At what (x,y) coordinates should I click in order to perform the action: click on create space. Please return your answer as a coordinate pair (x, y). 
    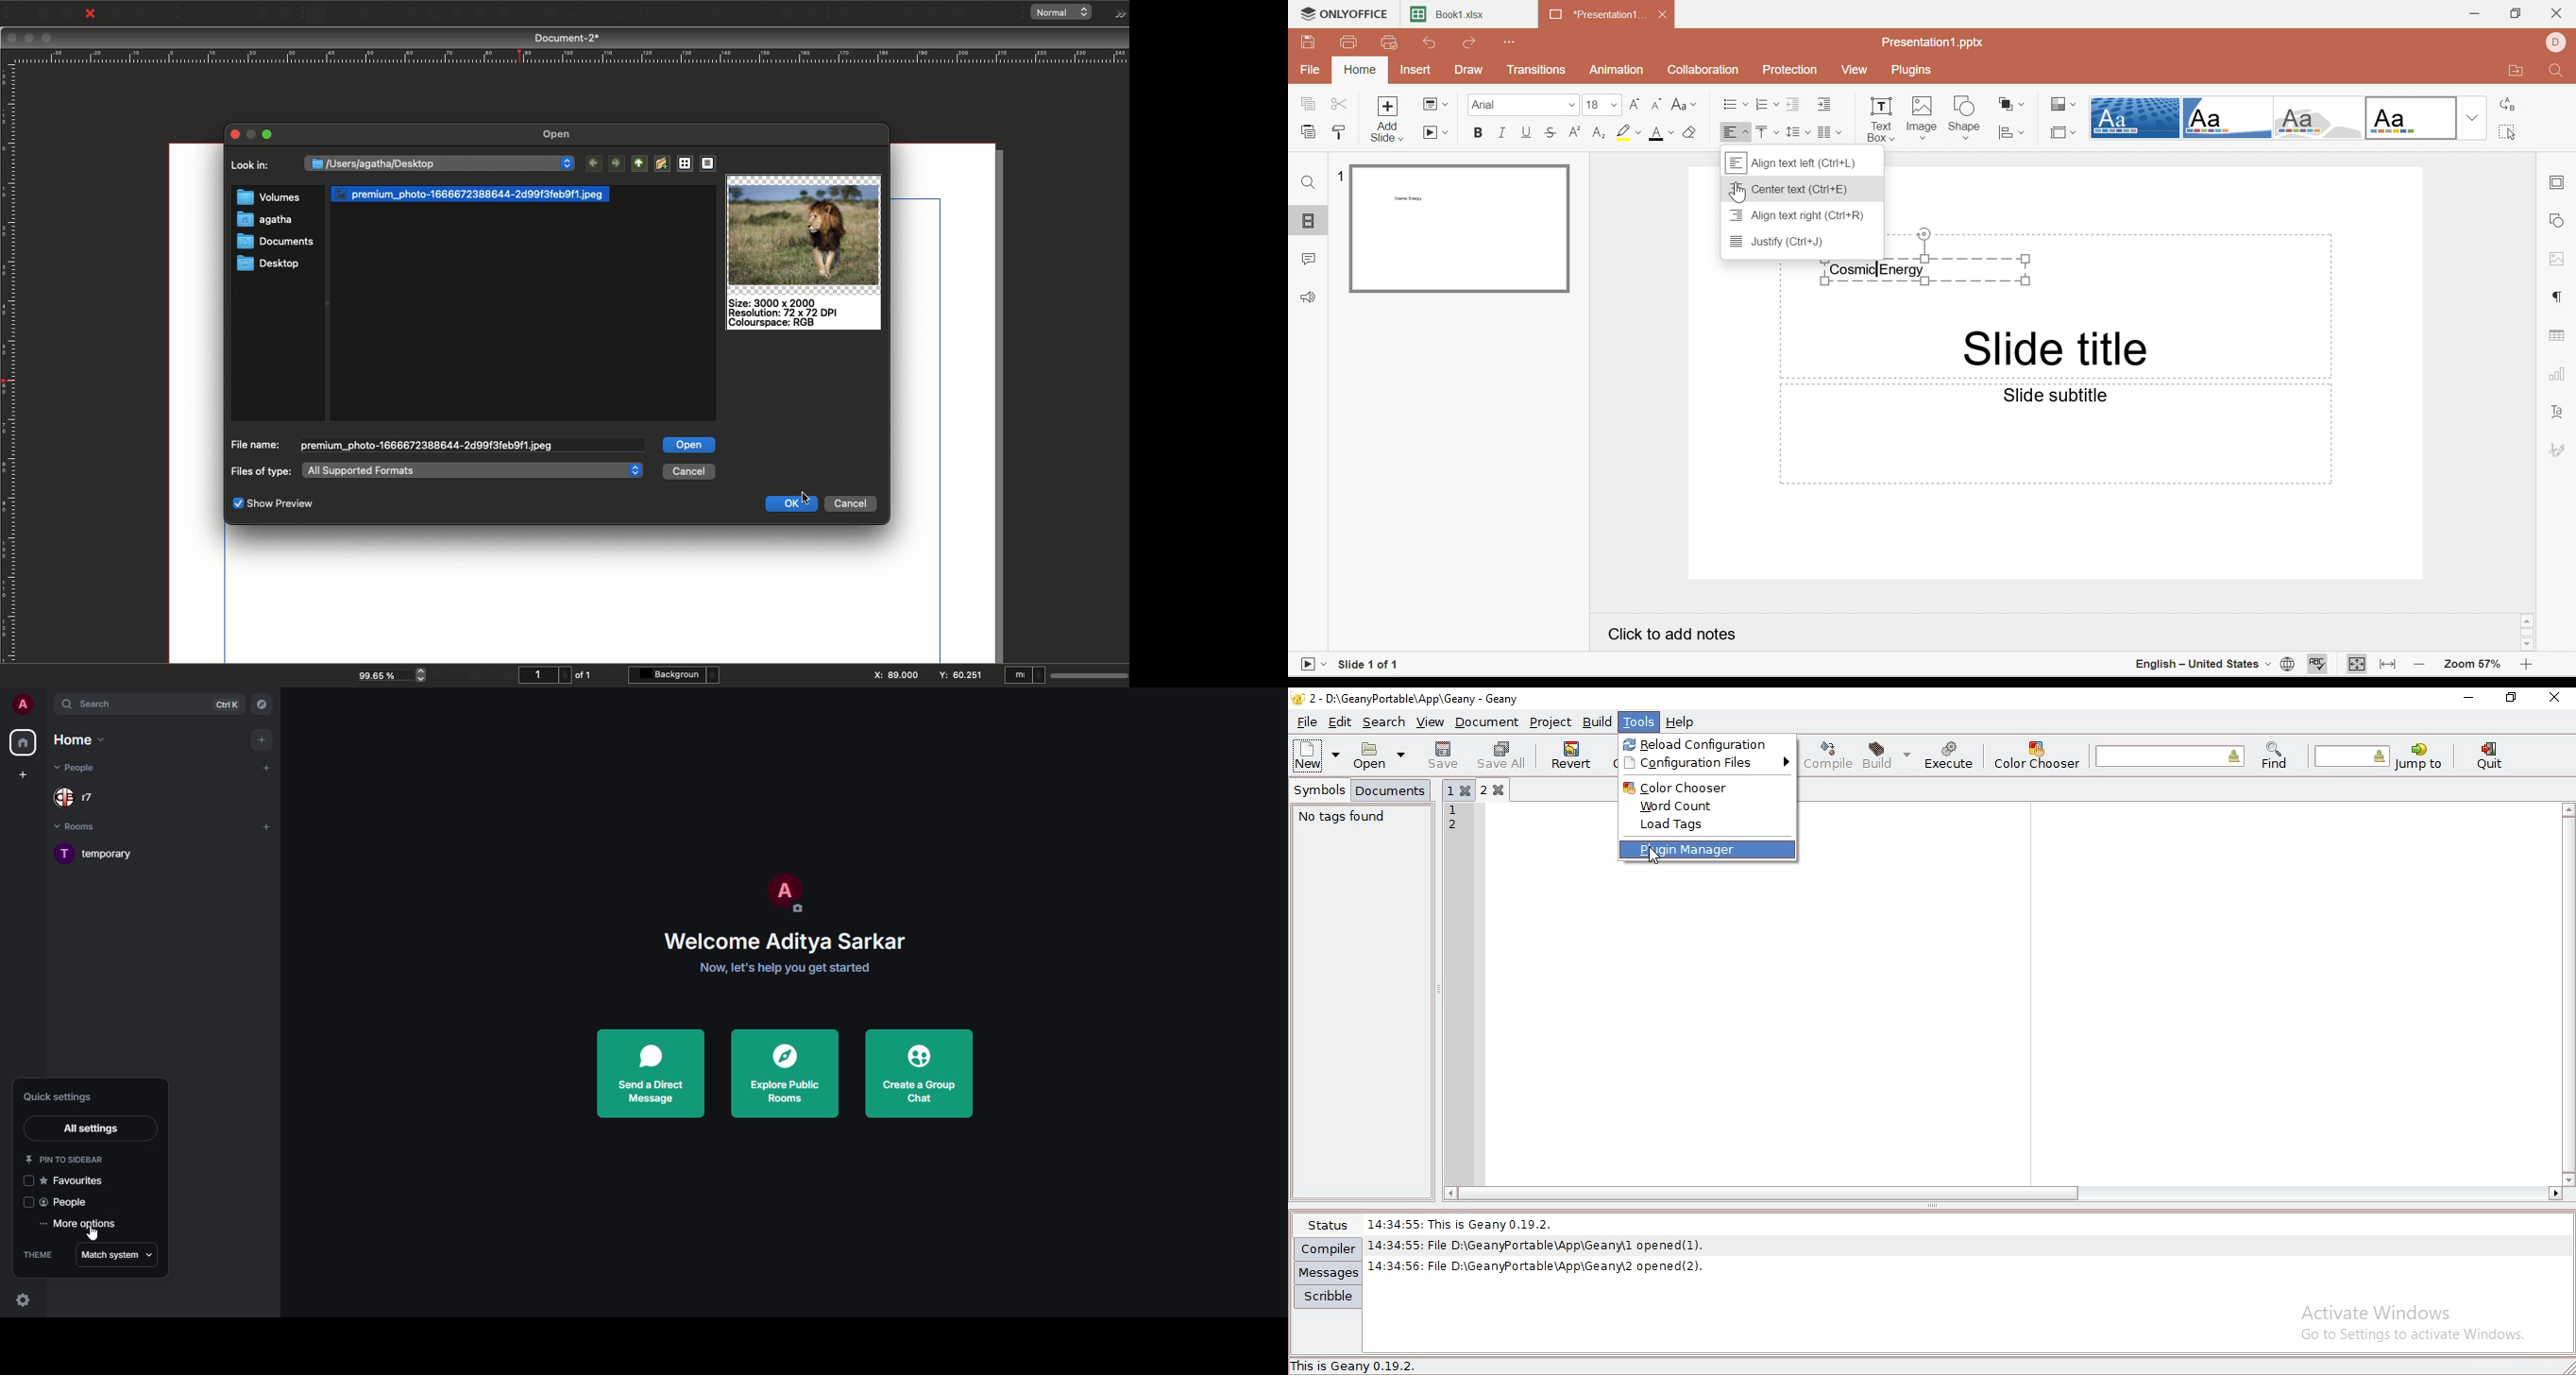
    Looking at the image, I should click on (23, 773).